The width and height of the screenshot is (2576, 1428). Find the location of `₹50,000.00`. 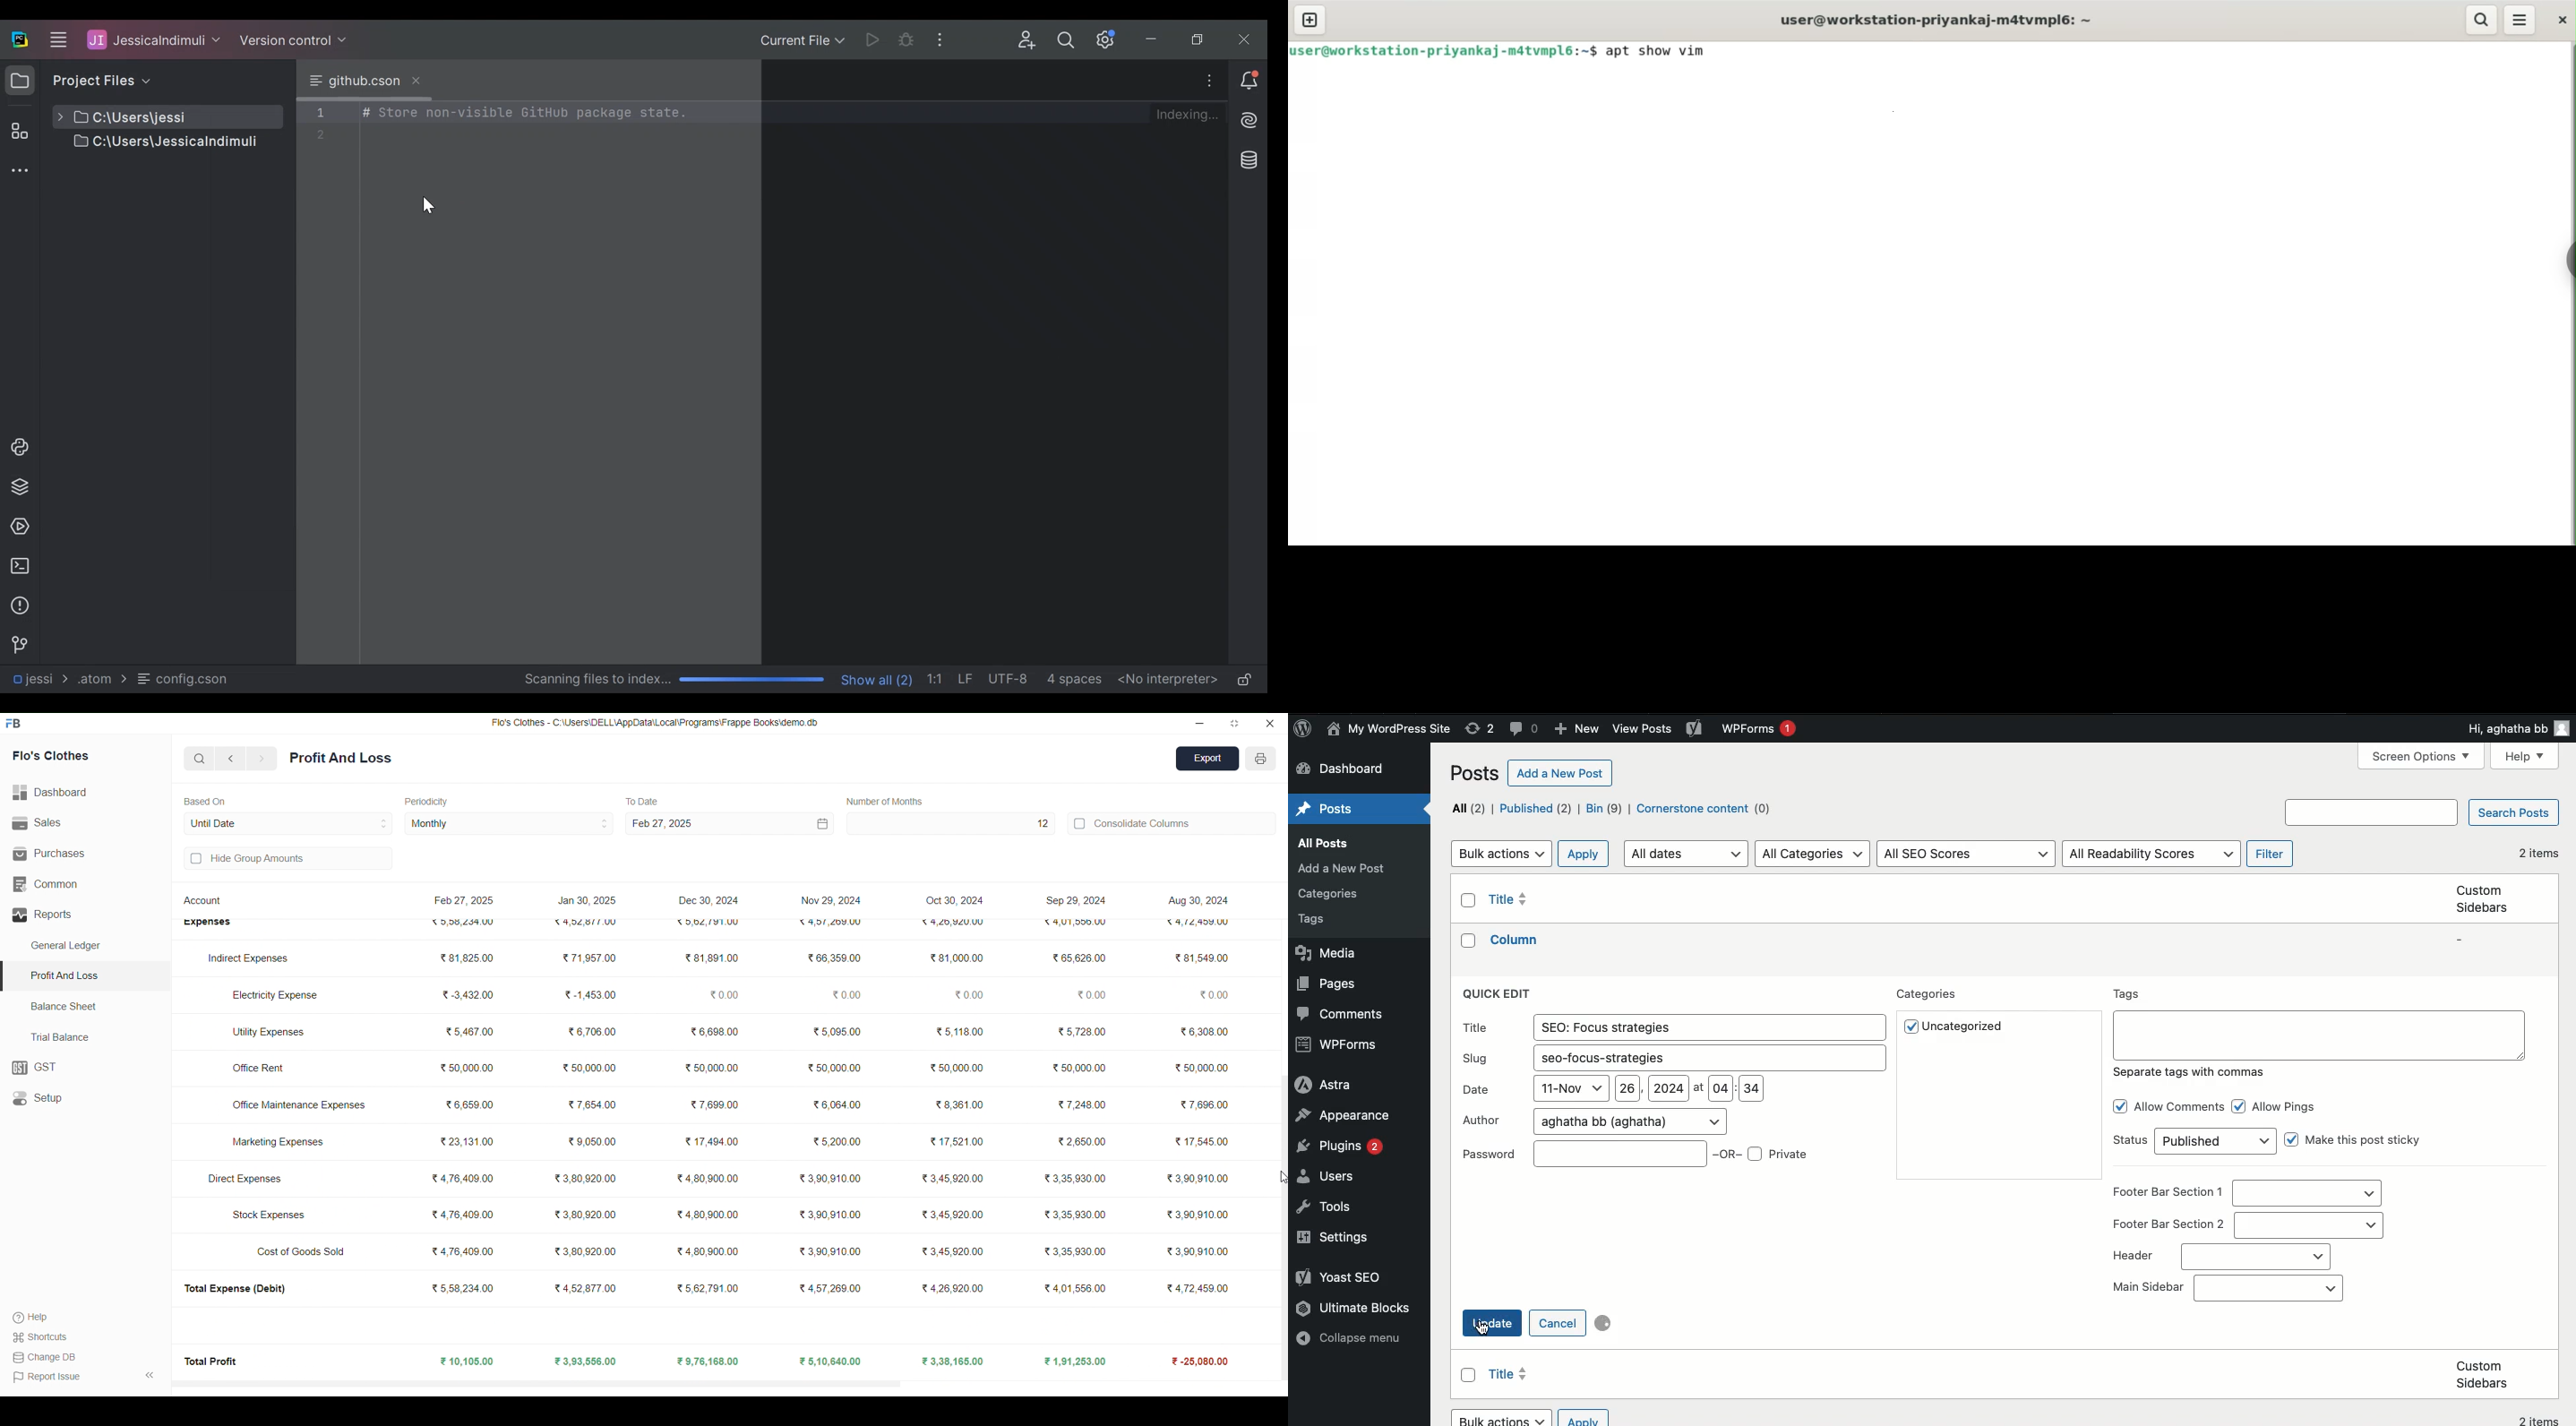

₹50,000.00 is located at coordinates (955, 1071).